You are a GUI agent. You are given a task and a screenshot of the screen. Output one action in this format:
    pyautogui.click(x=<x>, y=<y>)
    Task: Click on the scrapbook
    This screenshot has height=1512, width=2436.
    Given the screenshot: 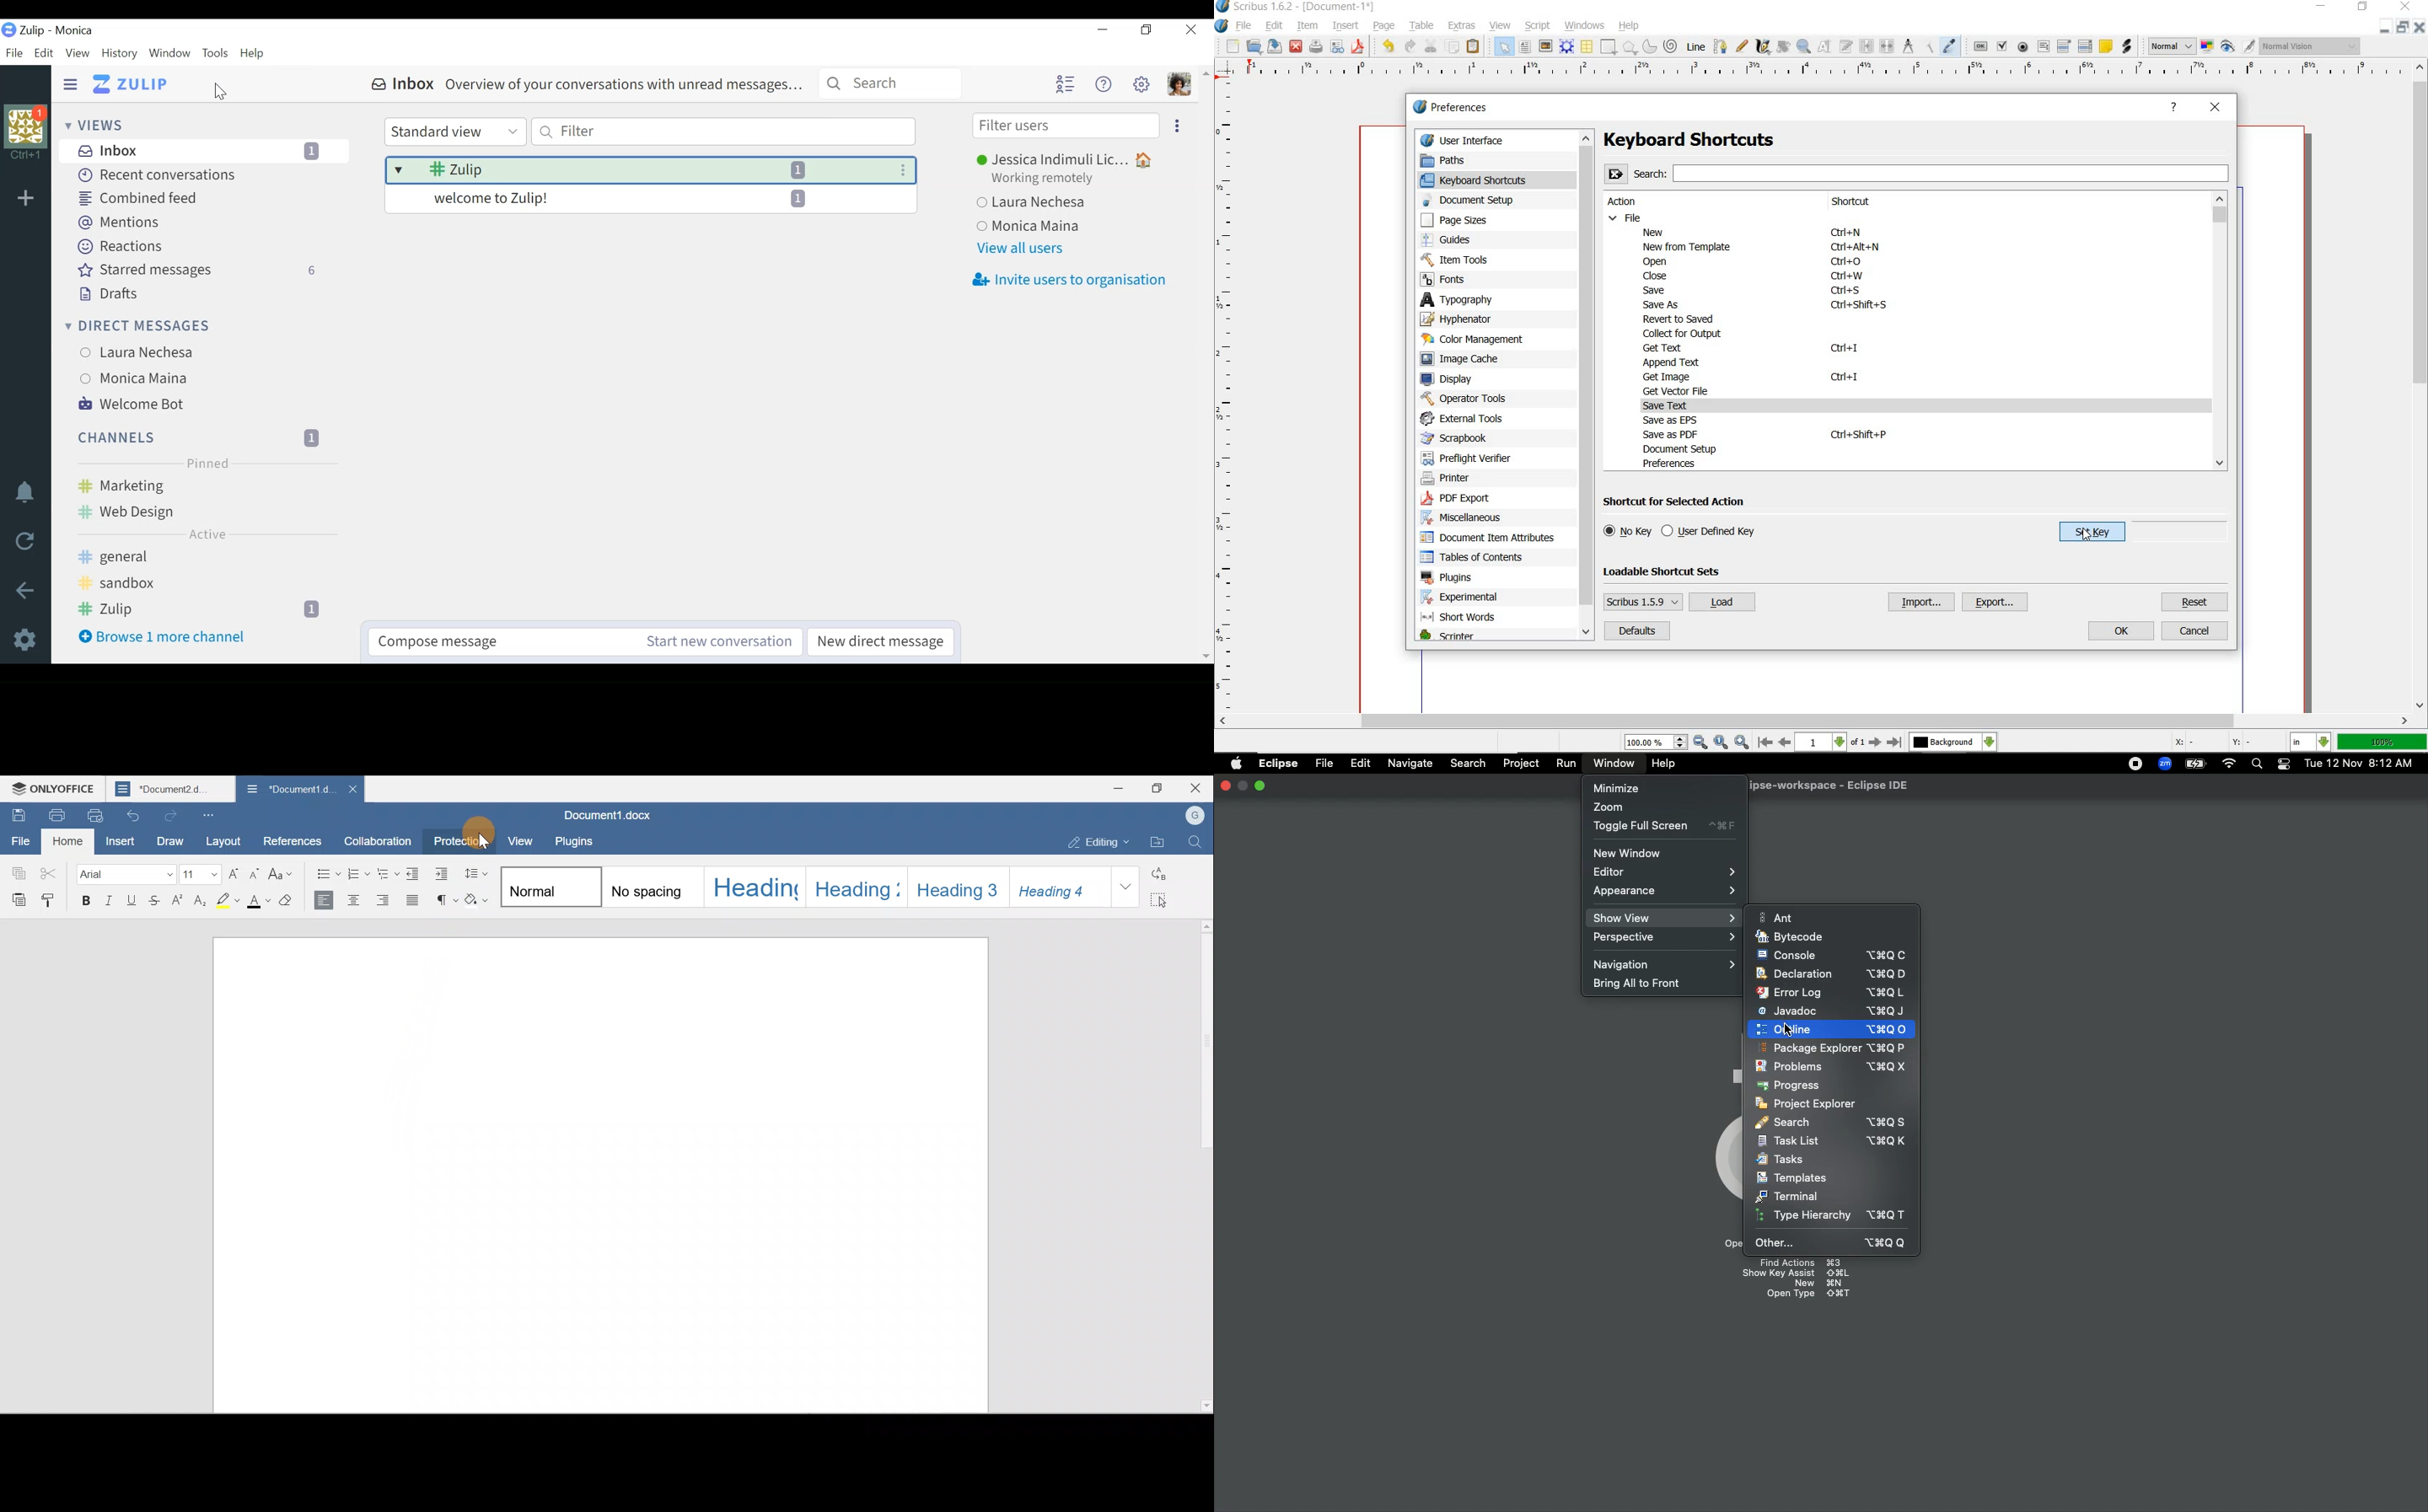 What is the action you would take?
    pyautogui.click(x=1460, y=439)
    